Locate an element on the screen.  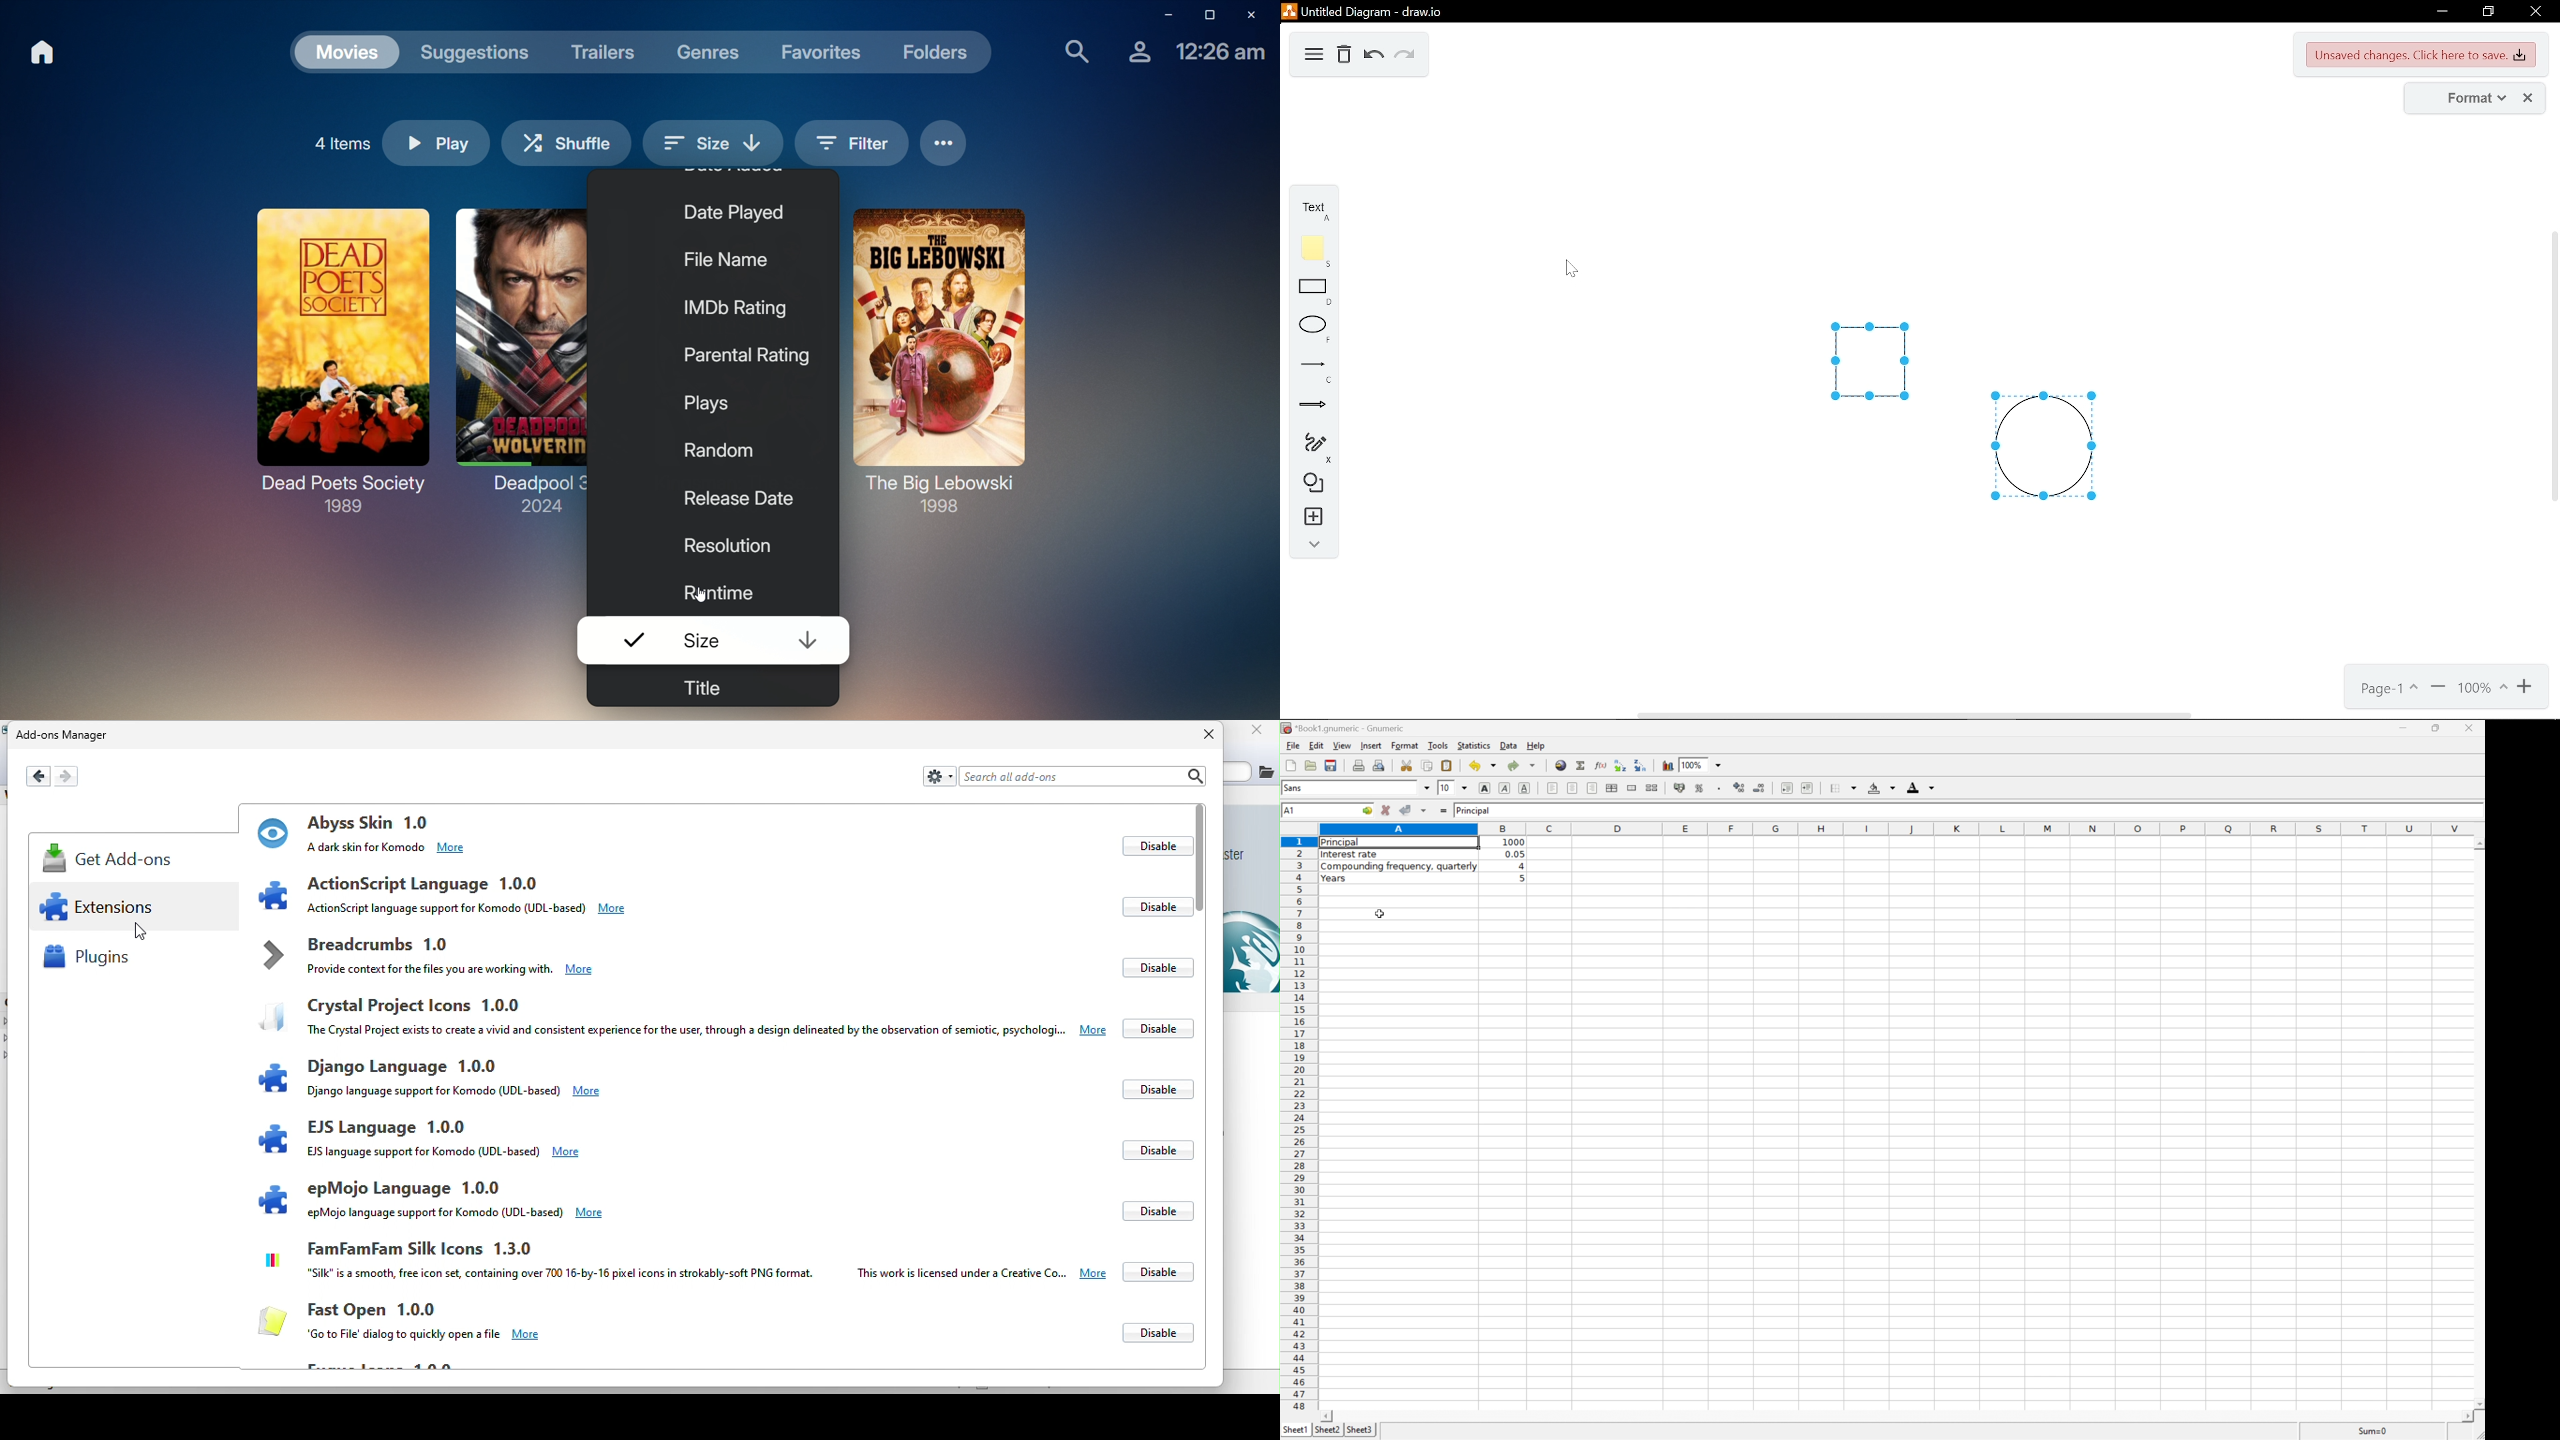
shapes is located at coordinates (1310, 486).